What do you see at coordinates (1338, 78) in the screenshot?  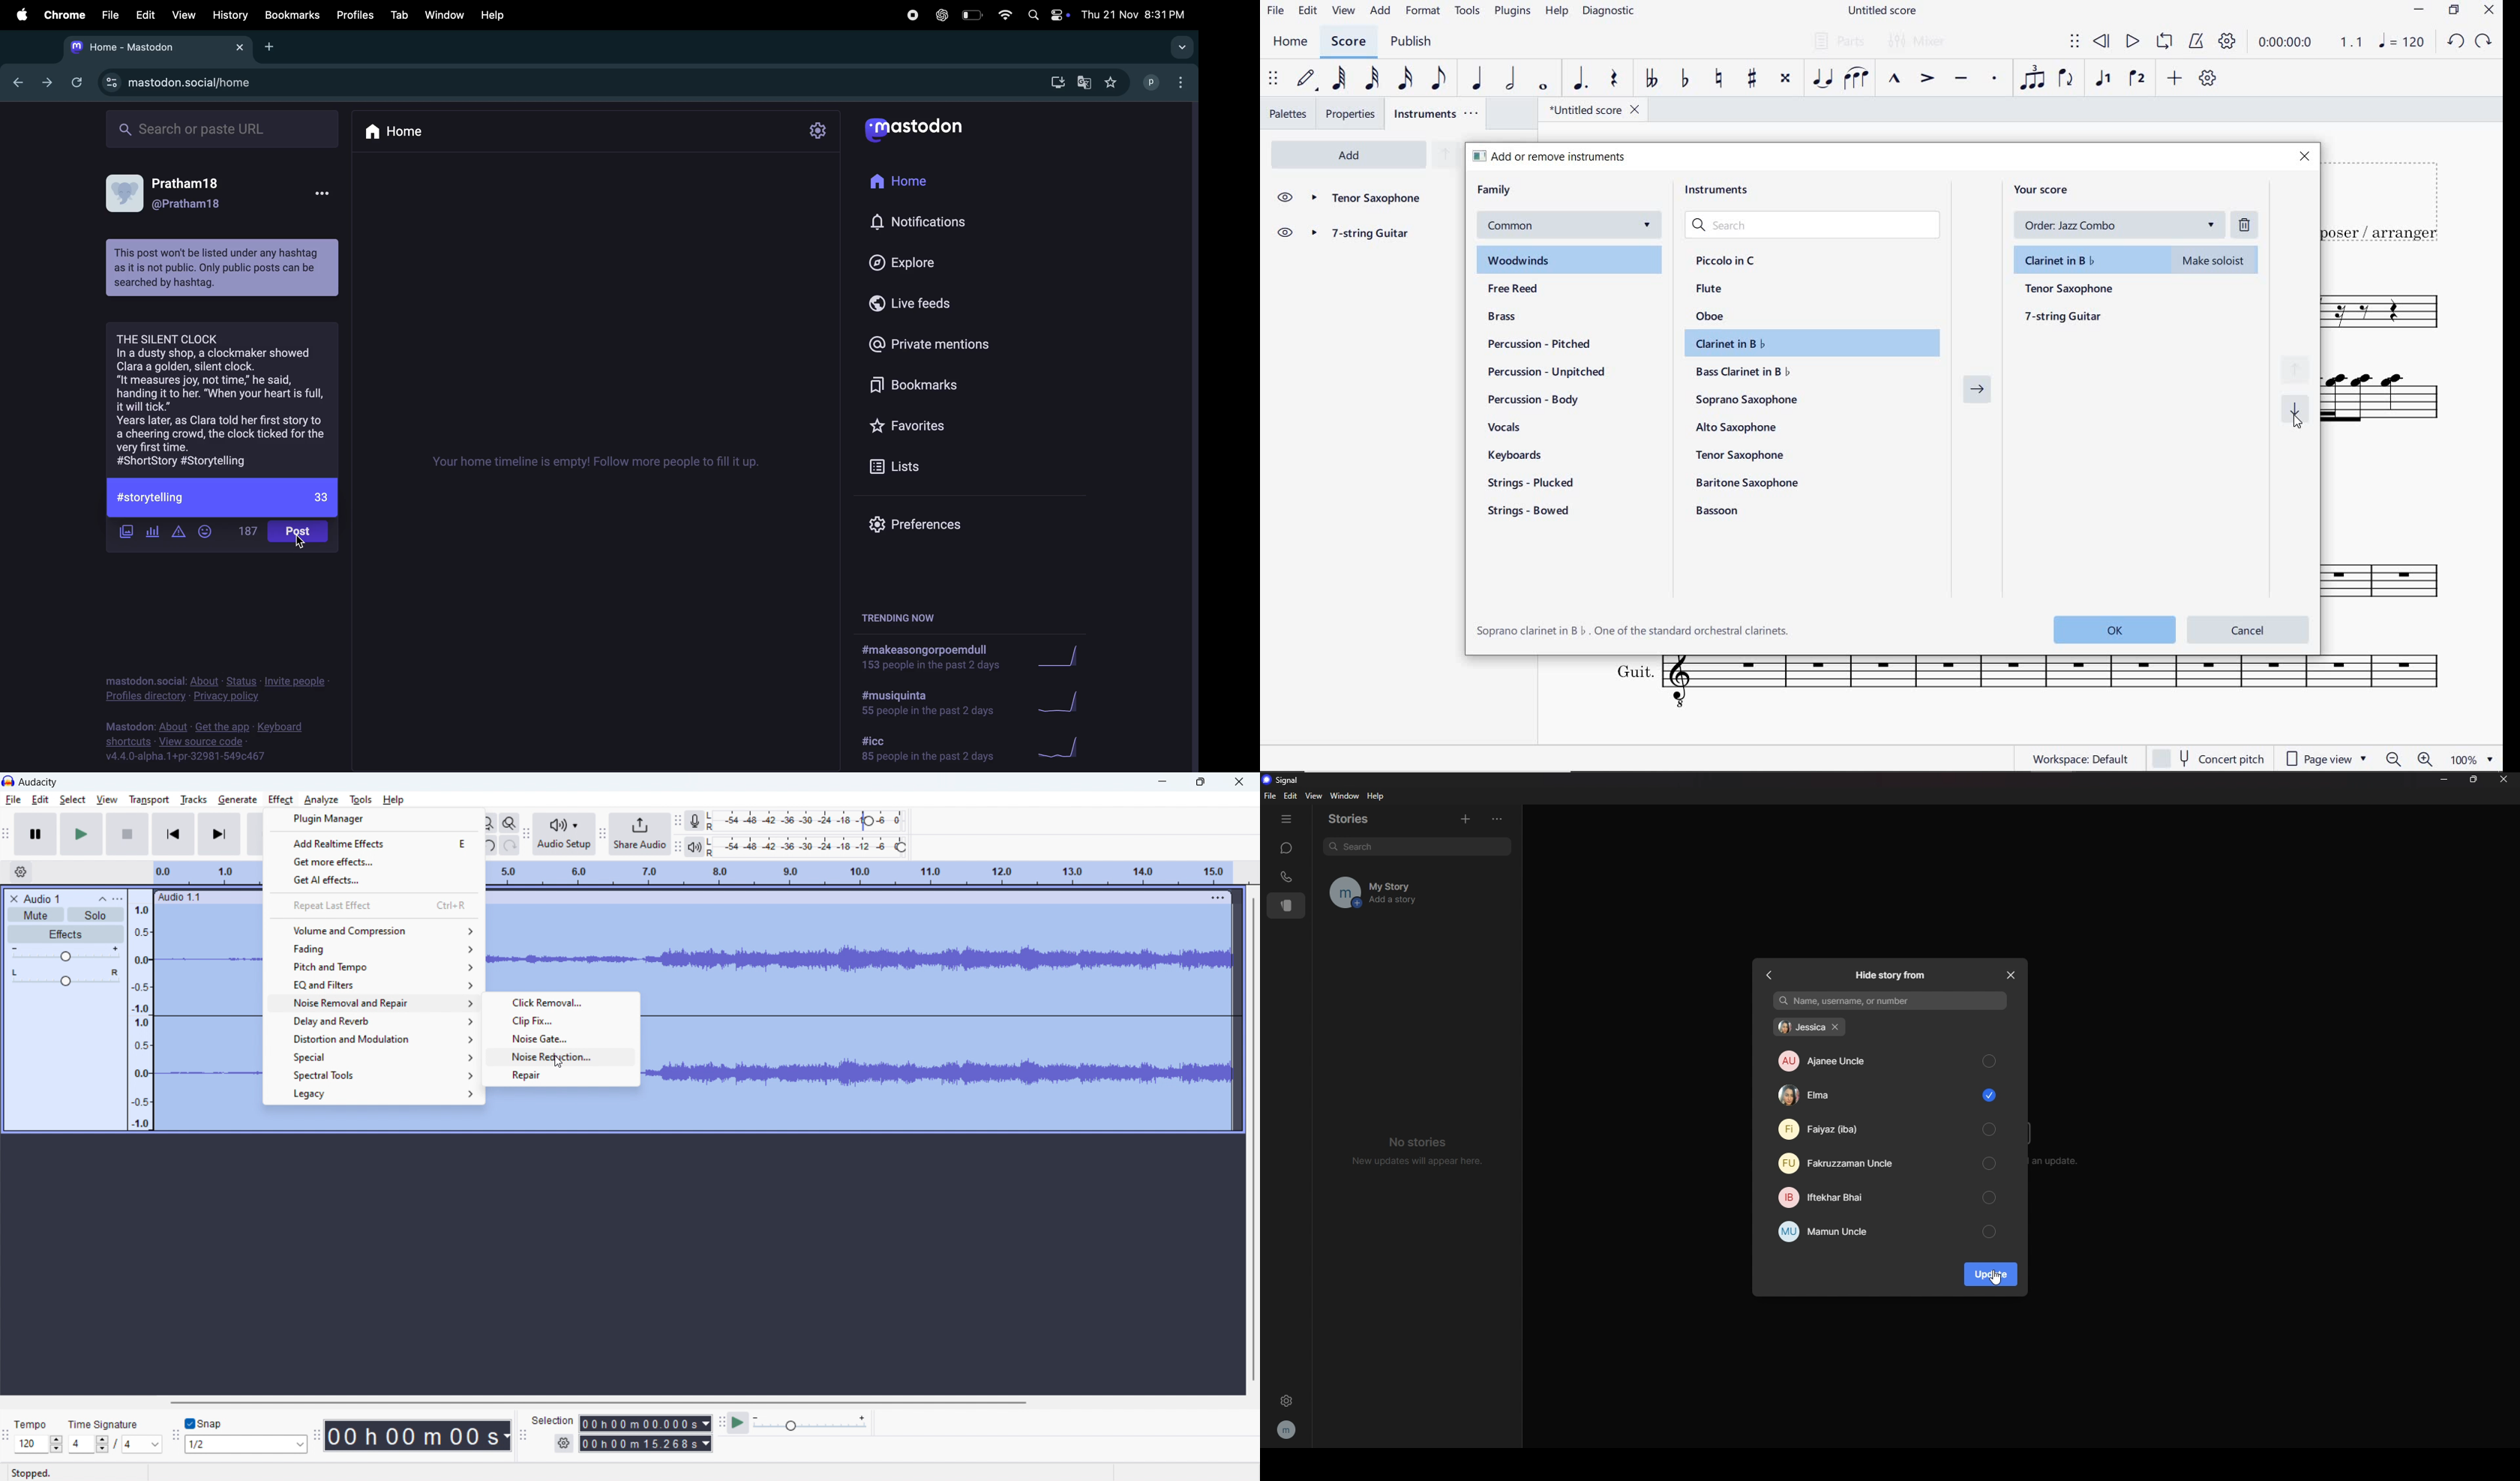 I see `64TH NOTE` at bounding box center [1338, 78].